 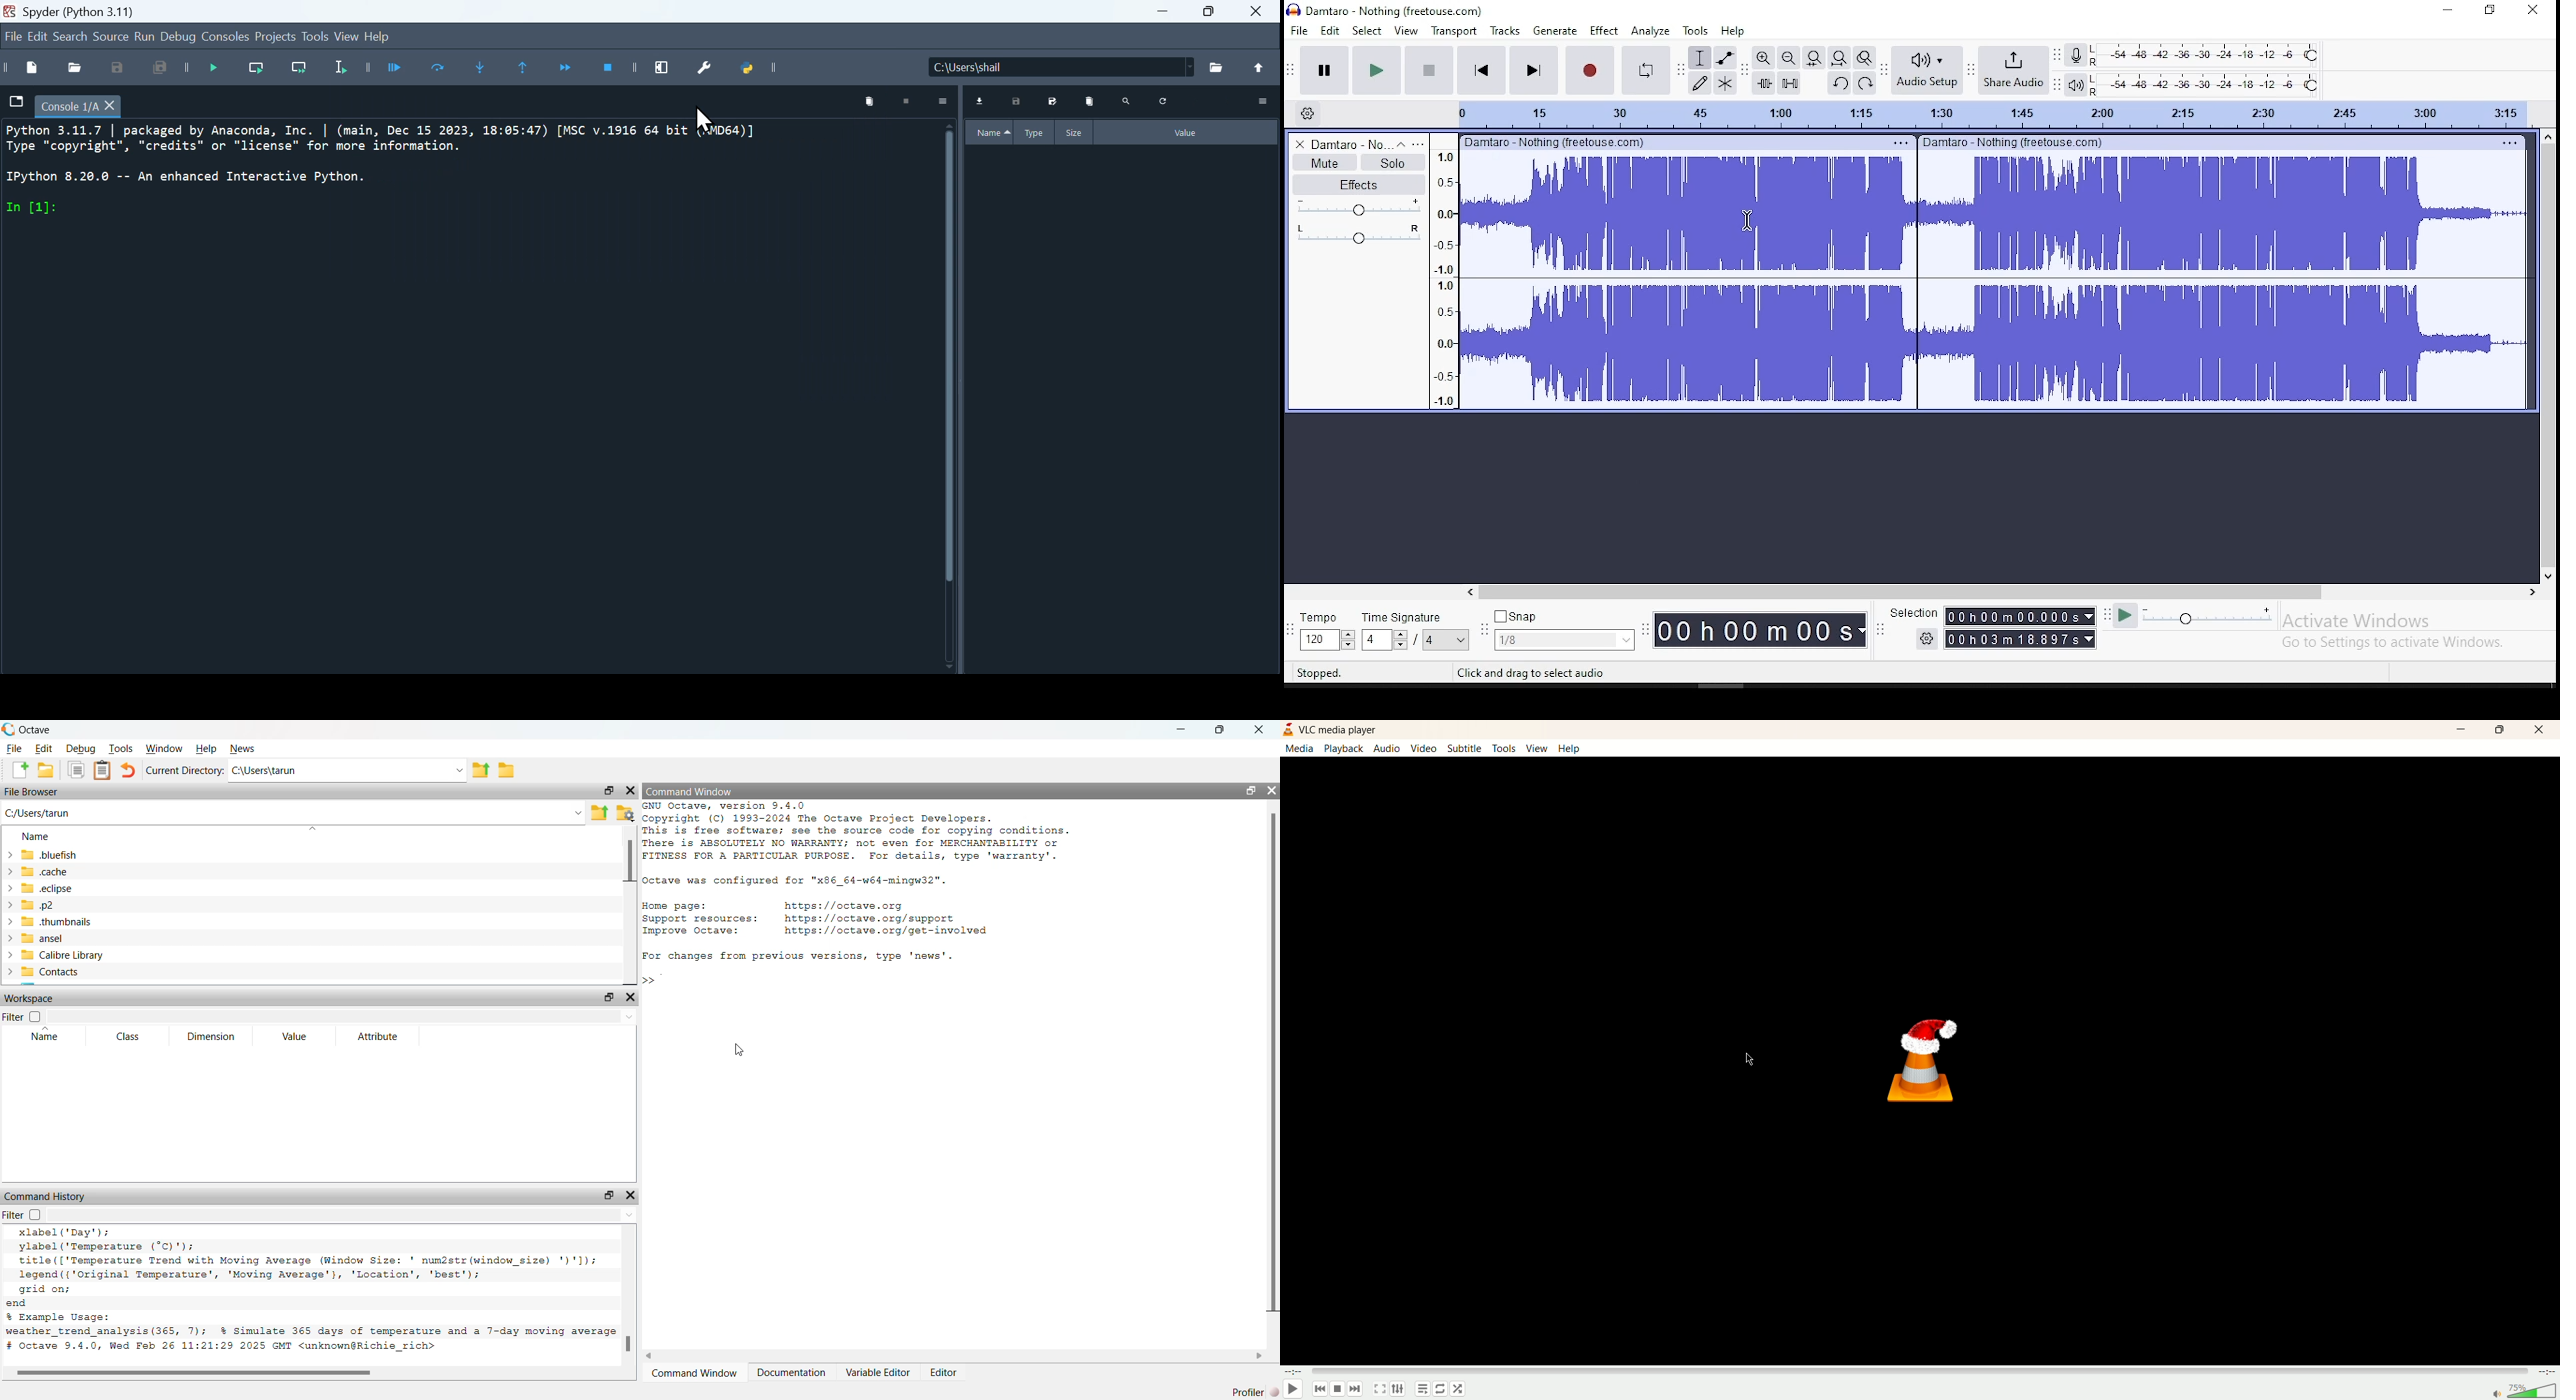 What do you see at coordinates (1693, 30) in the screenshot?
I see `tools` at bounding box center [1693, 30].